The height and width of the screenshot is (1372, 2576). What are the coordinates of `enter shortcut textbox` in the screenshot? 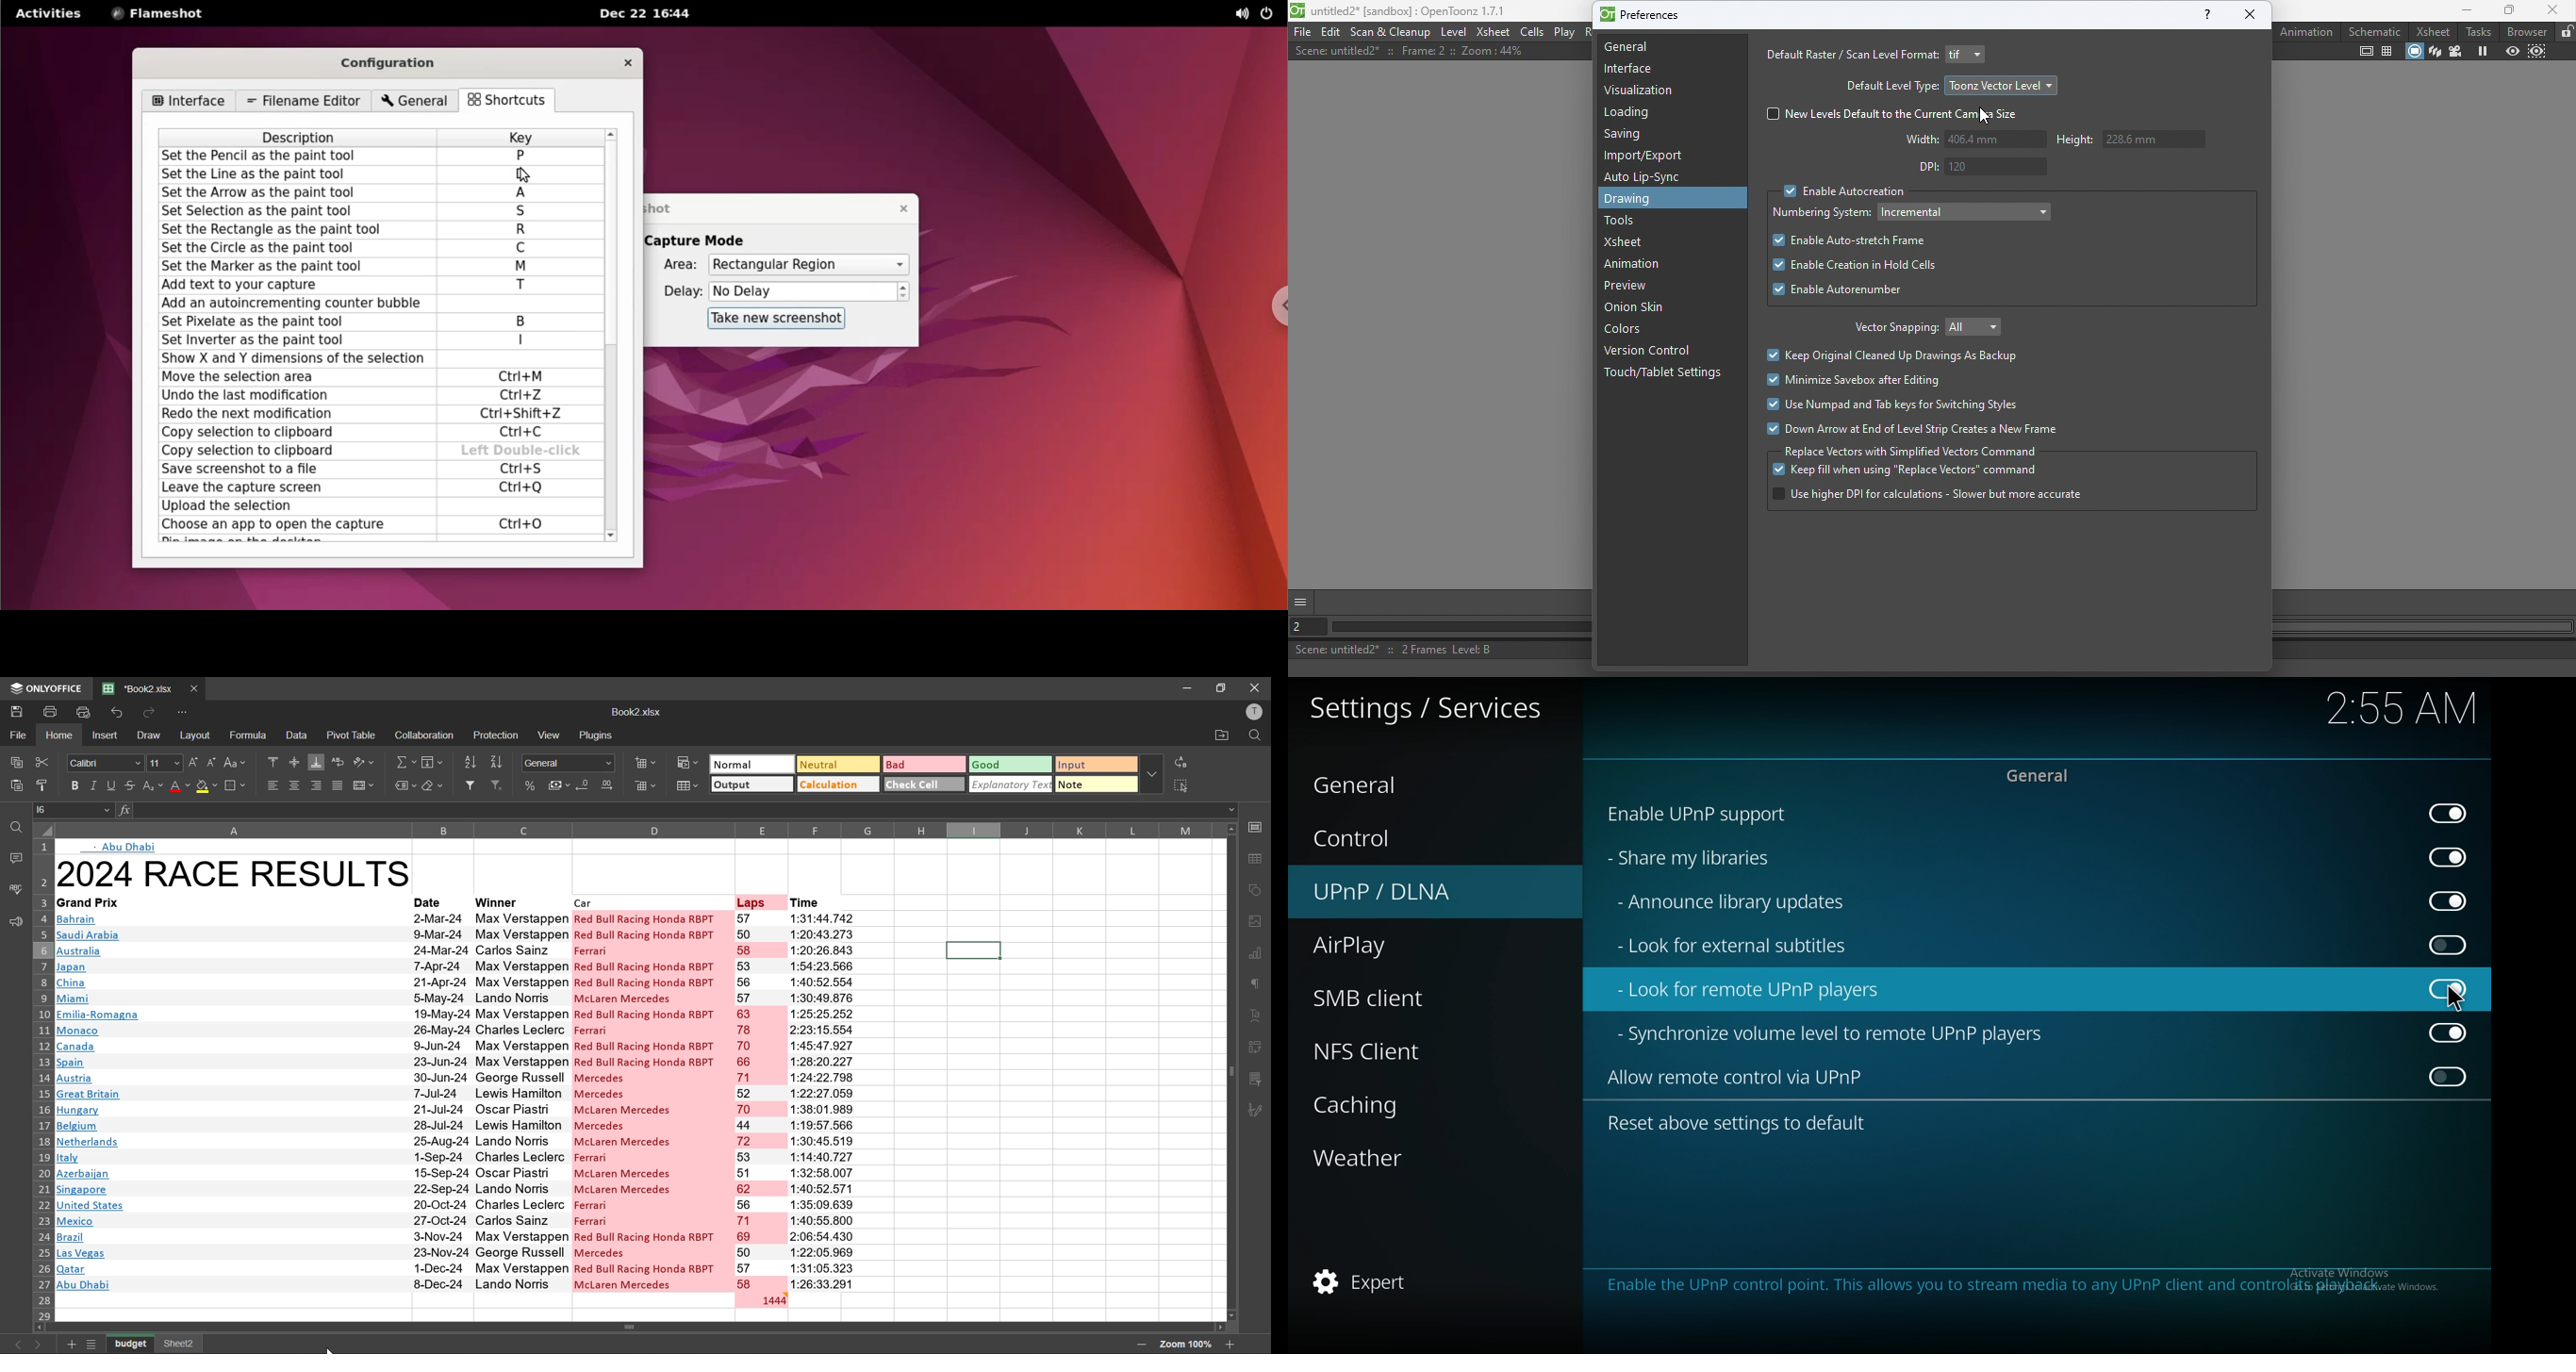 It's located at (516, 360).